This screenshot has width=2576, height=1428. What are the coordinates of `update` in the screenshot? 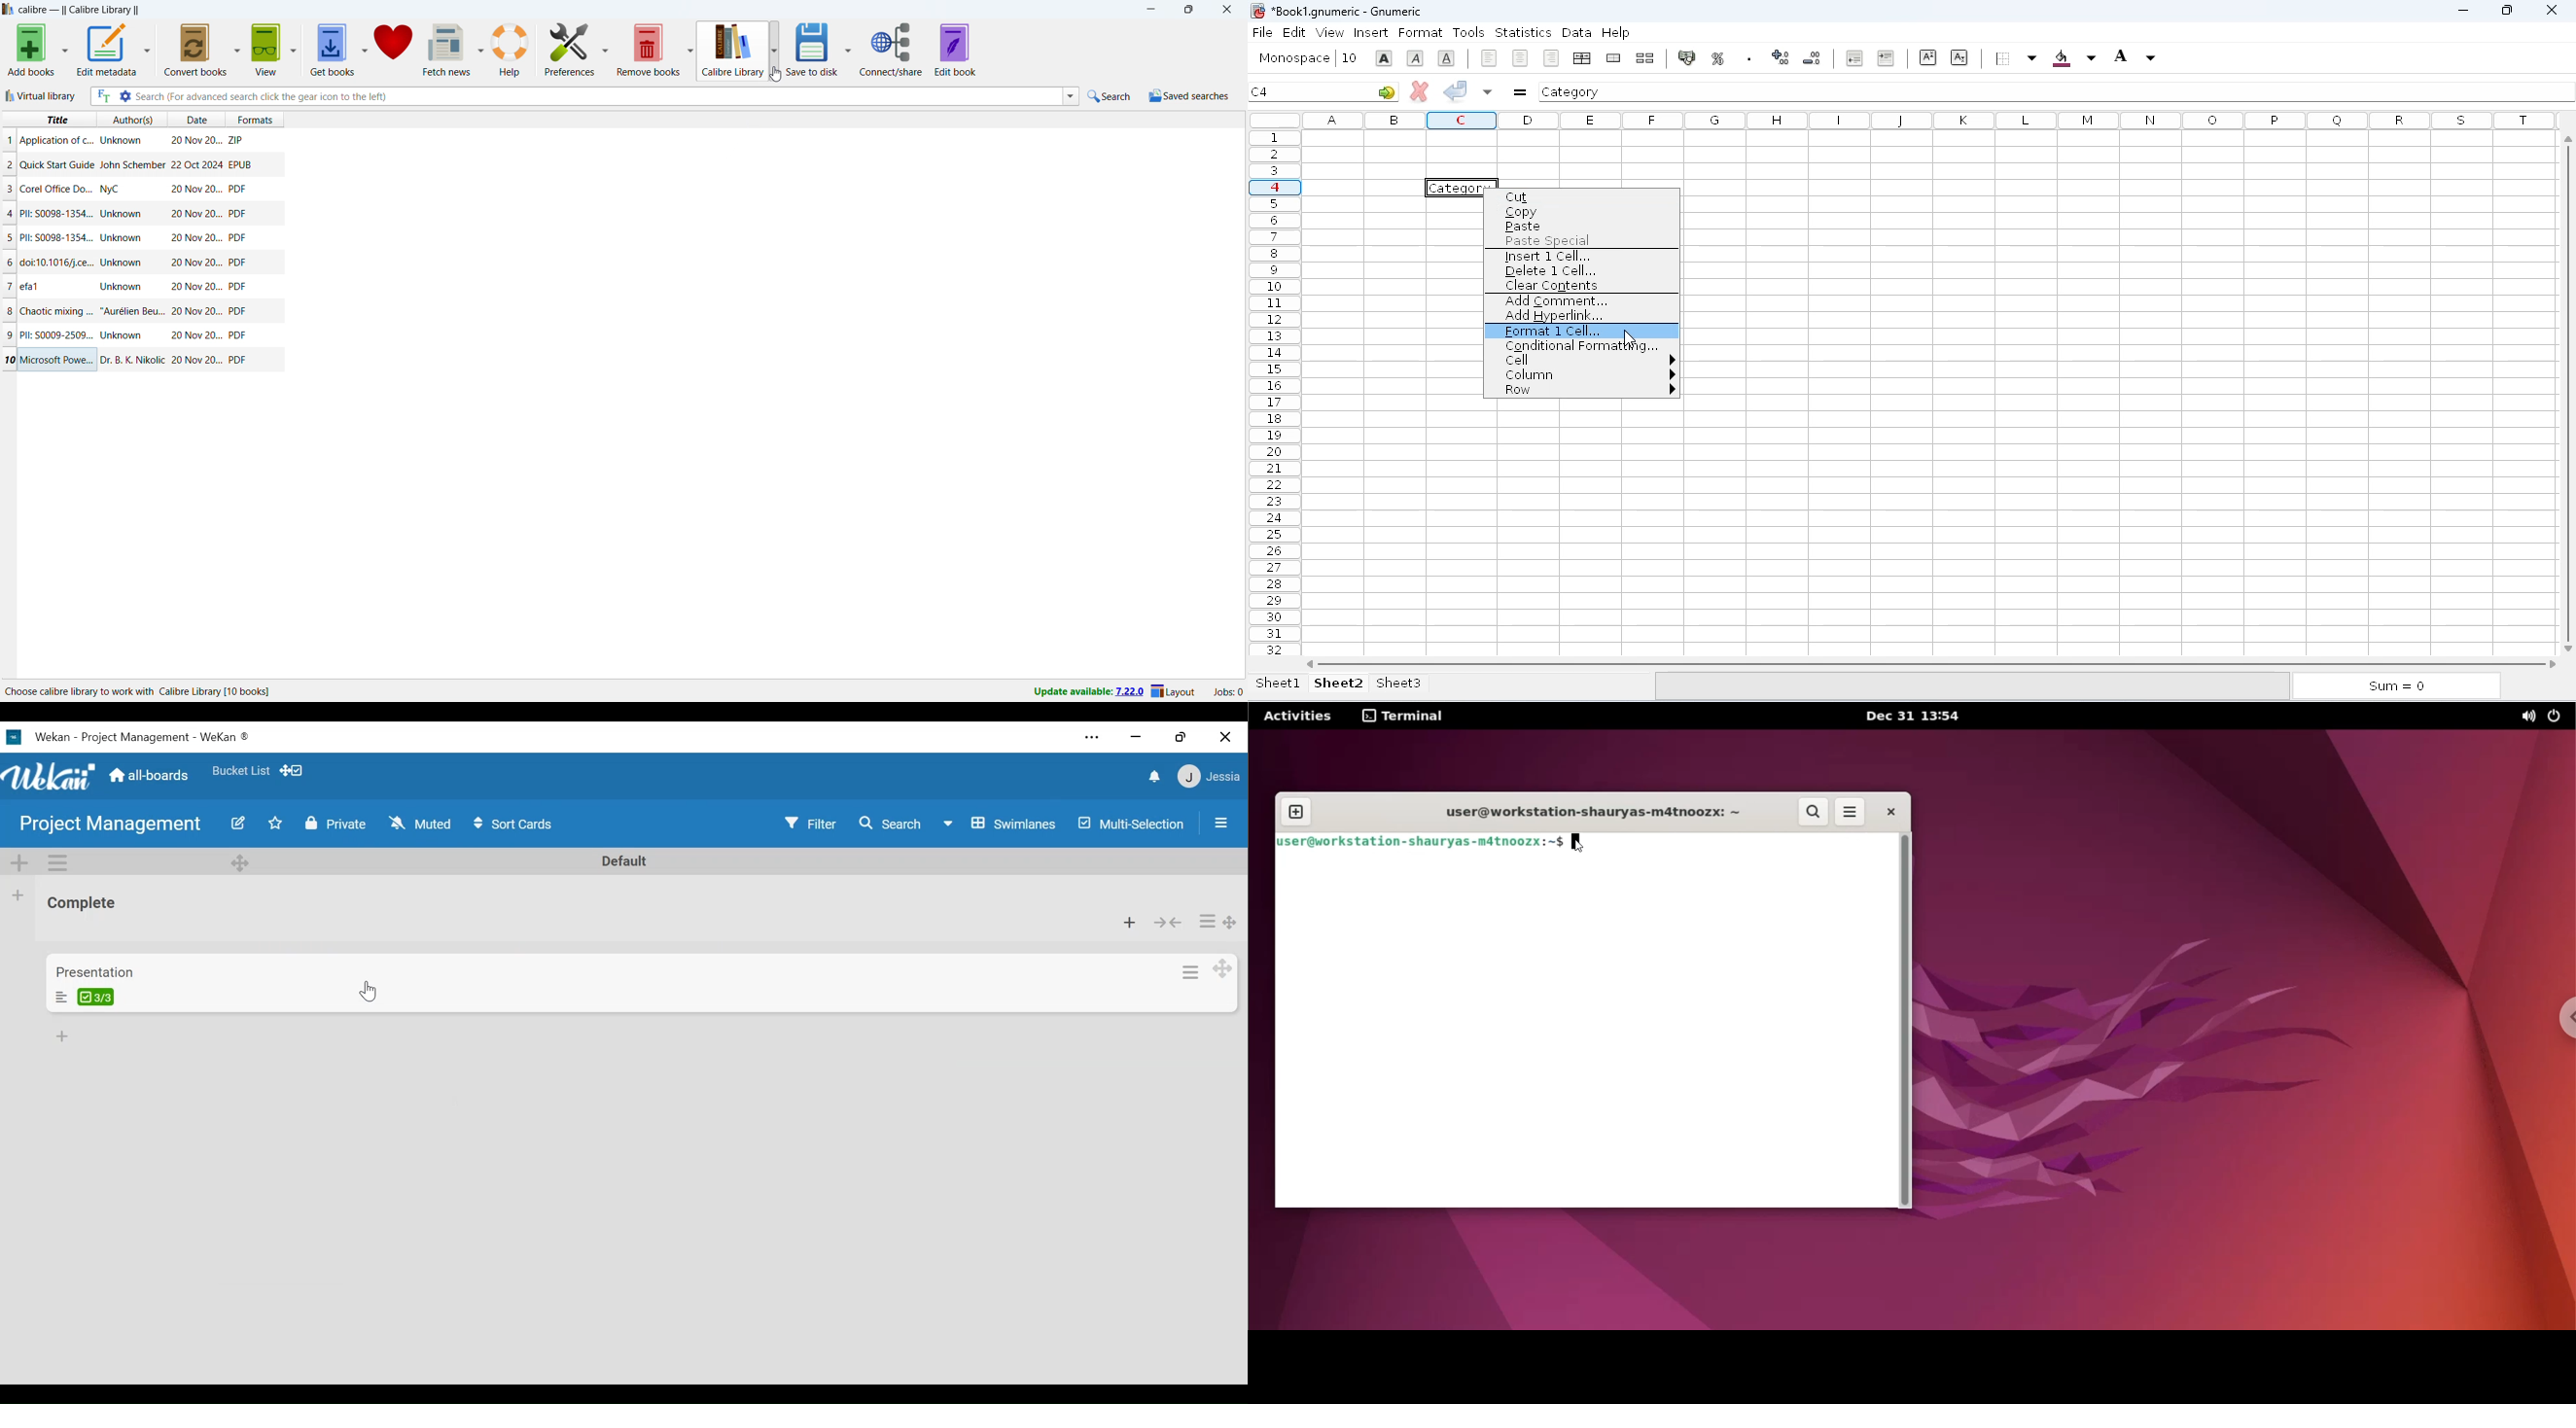 It's located at (1088, 692).